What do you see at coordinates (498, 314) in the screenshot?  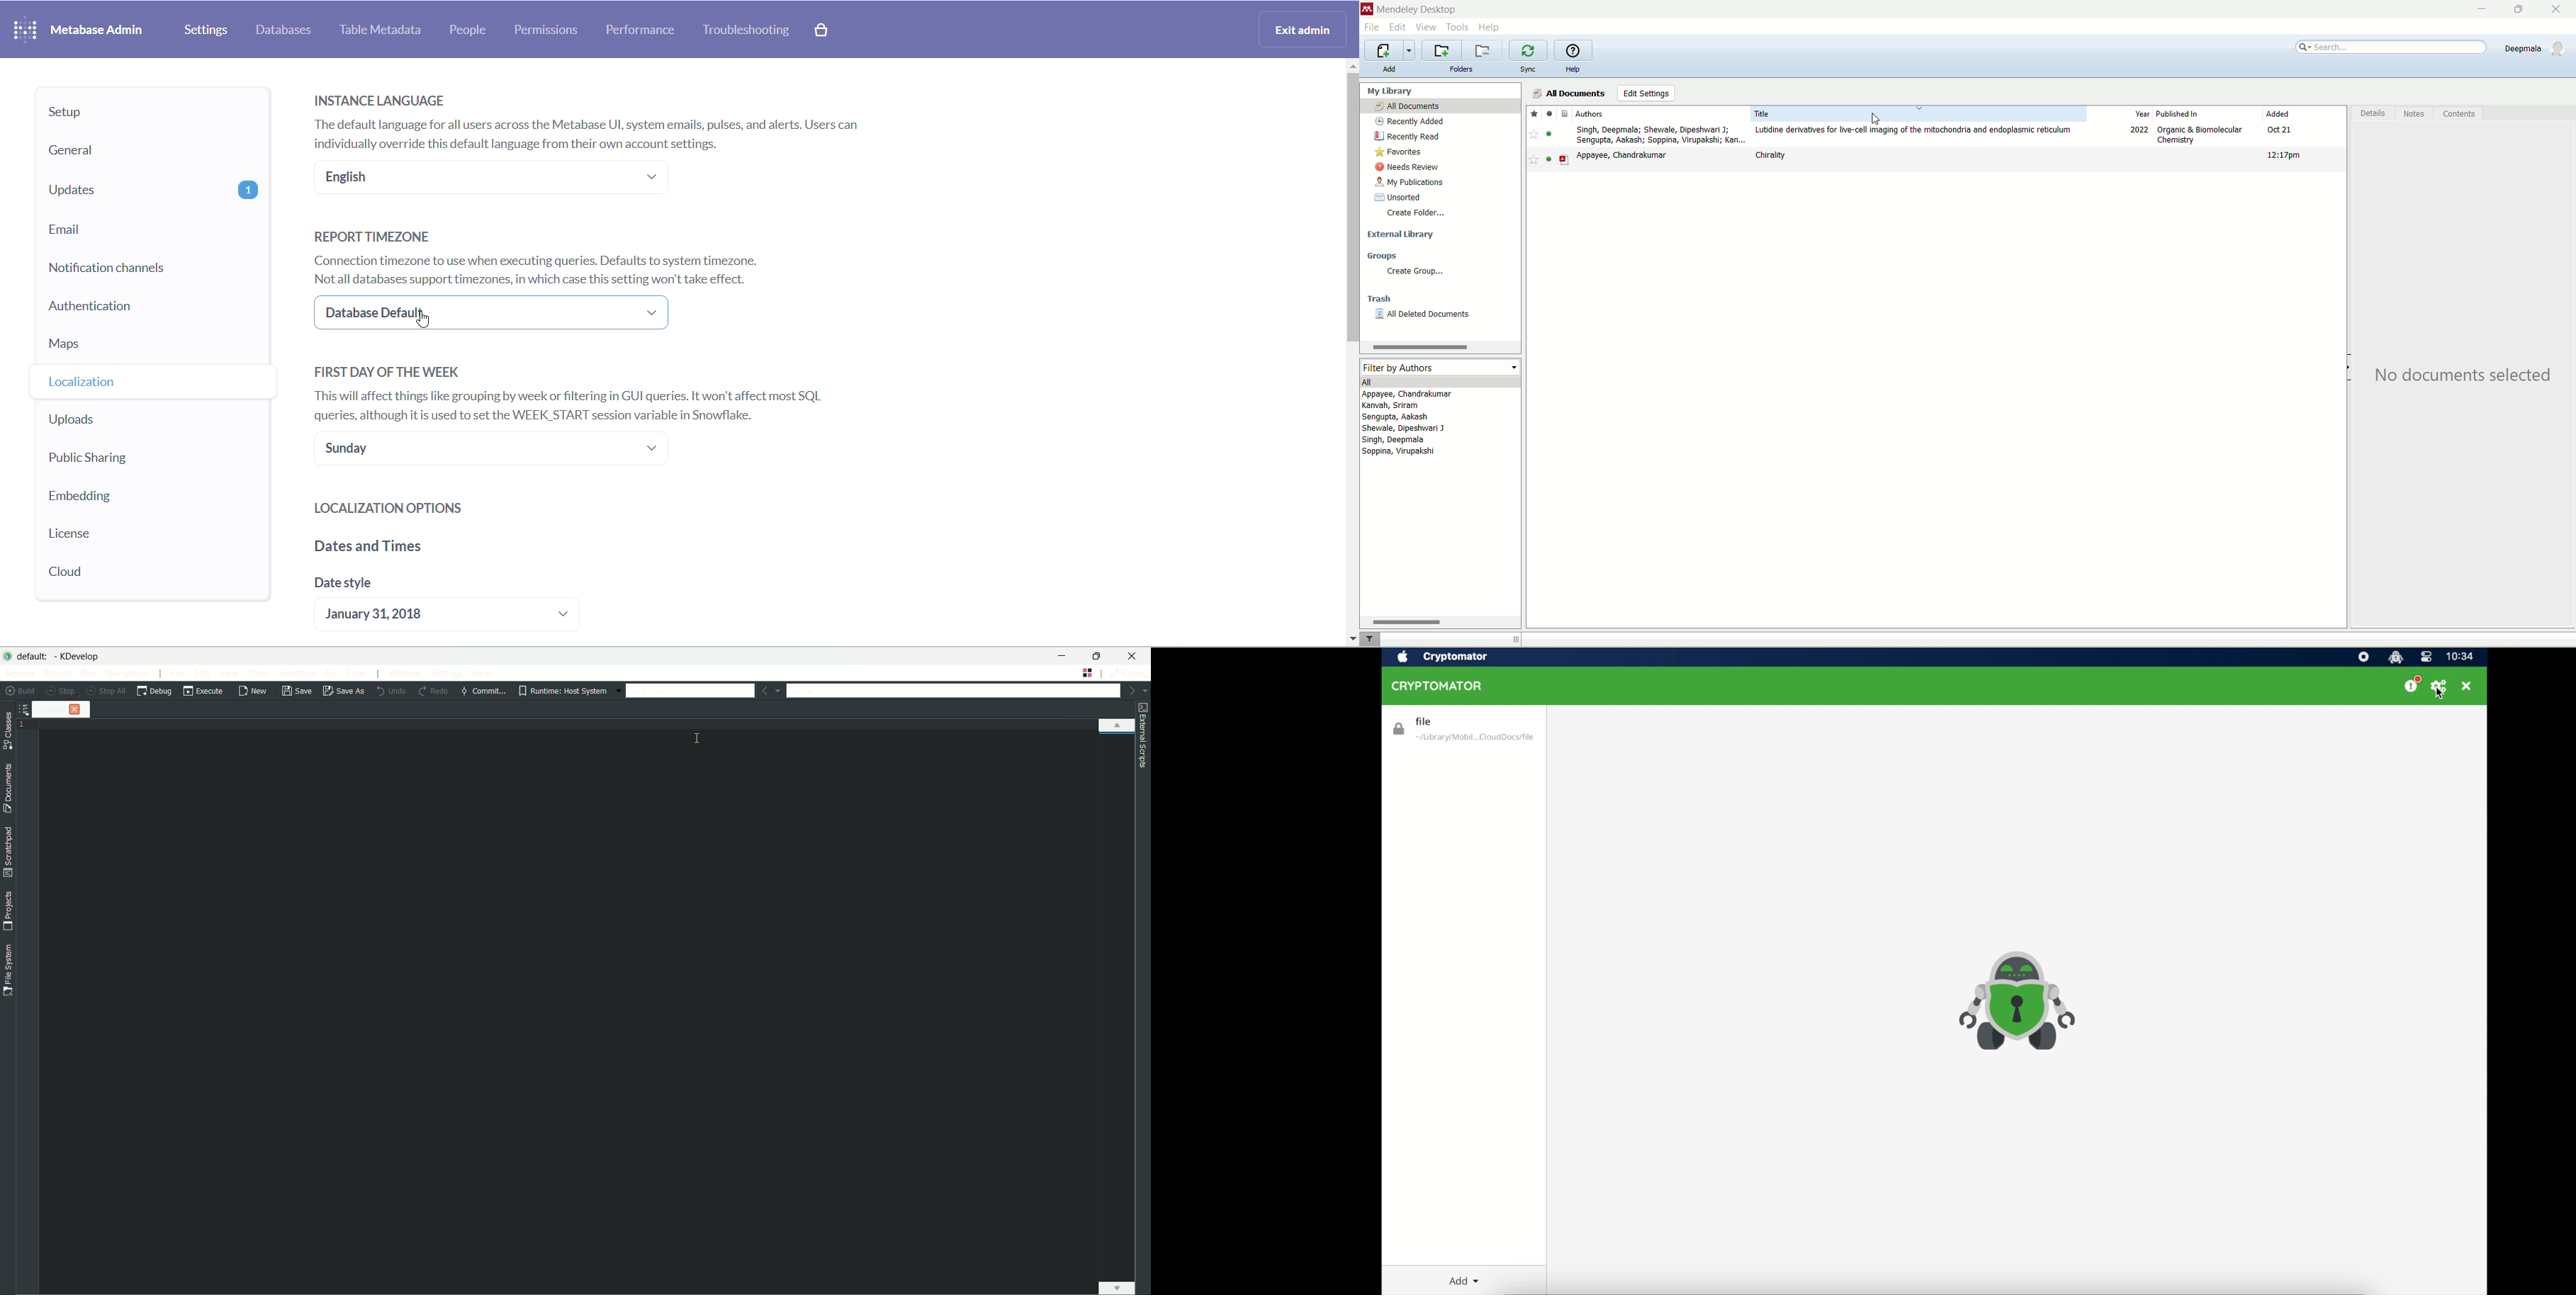 I see `timezone options` at bounding box center [498, 314].